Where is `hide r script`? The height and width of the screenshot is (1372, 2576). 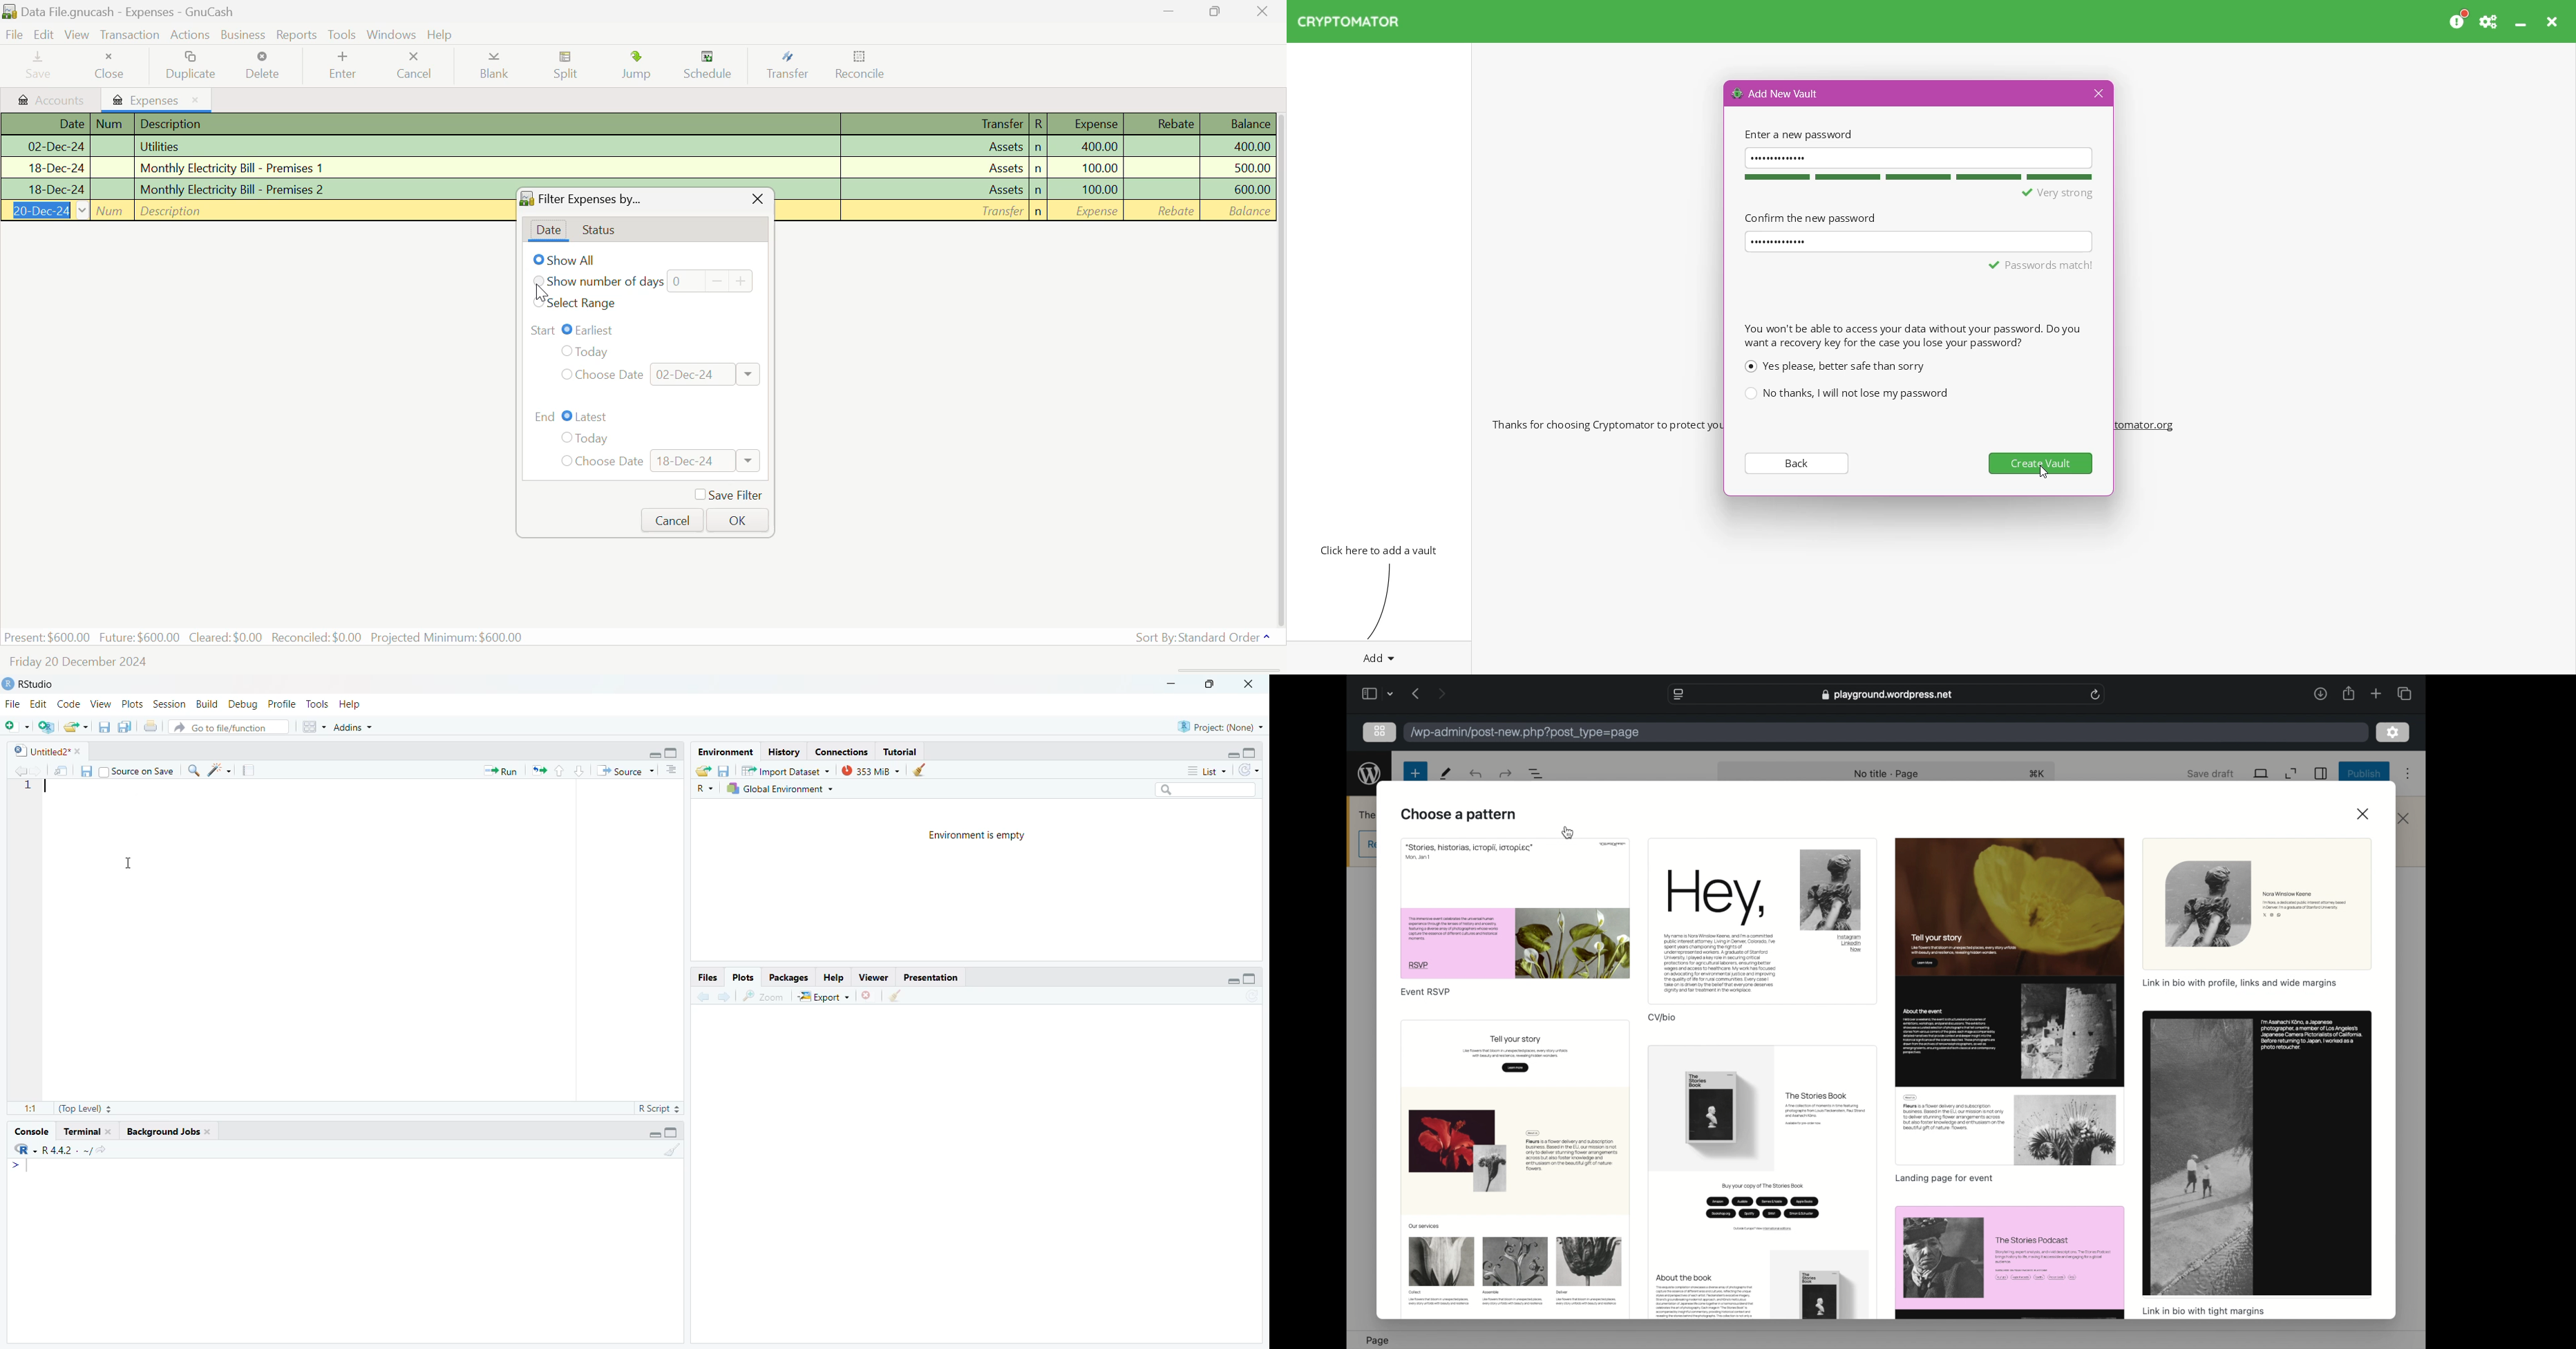 hide r script is located at coordinates (1232, 978).